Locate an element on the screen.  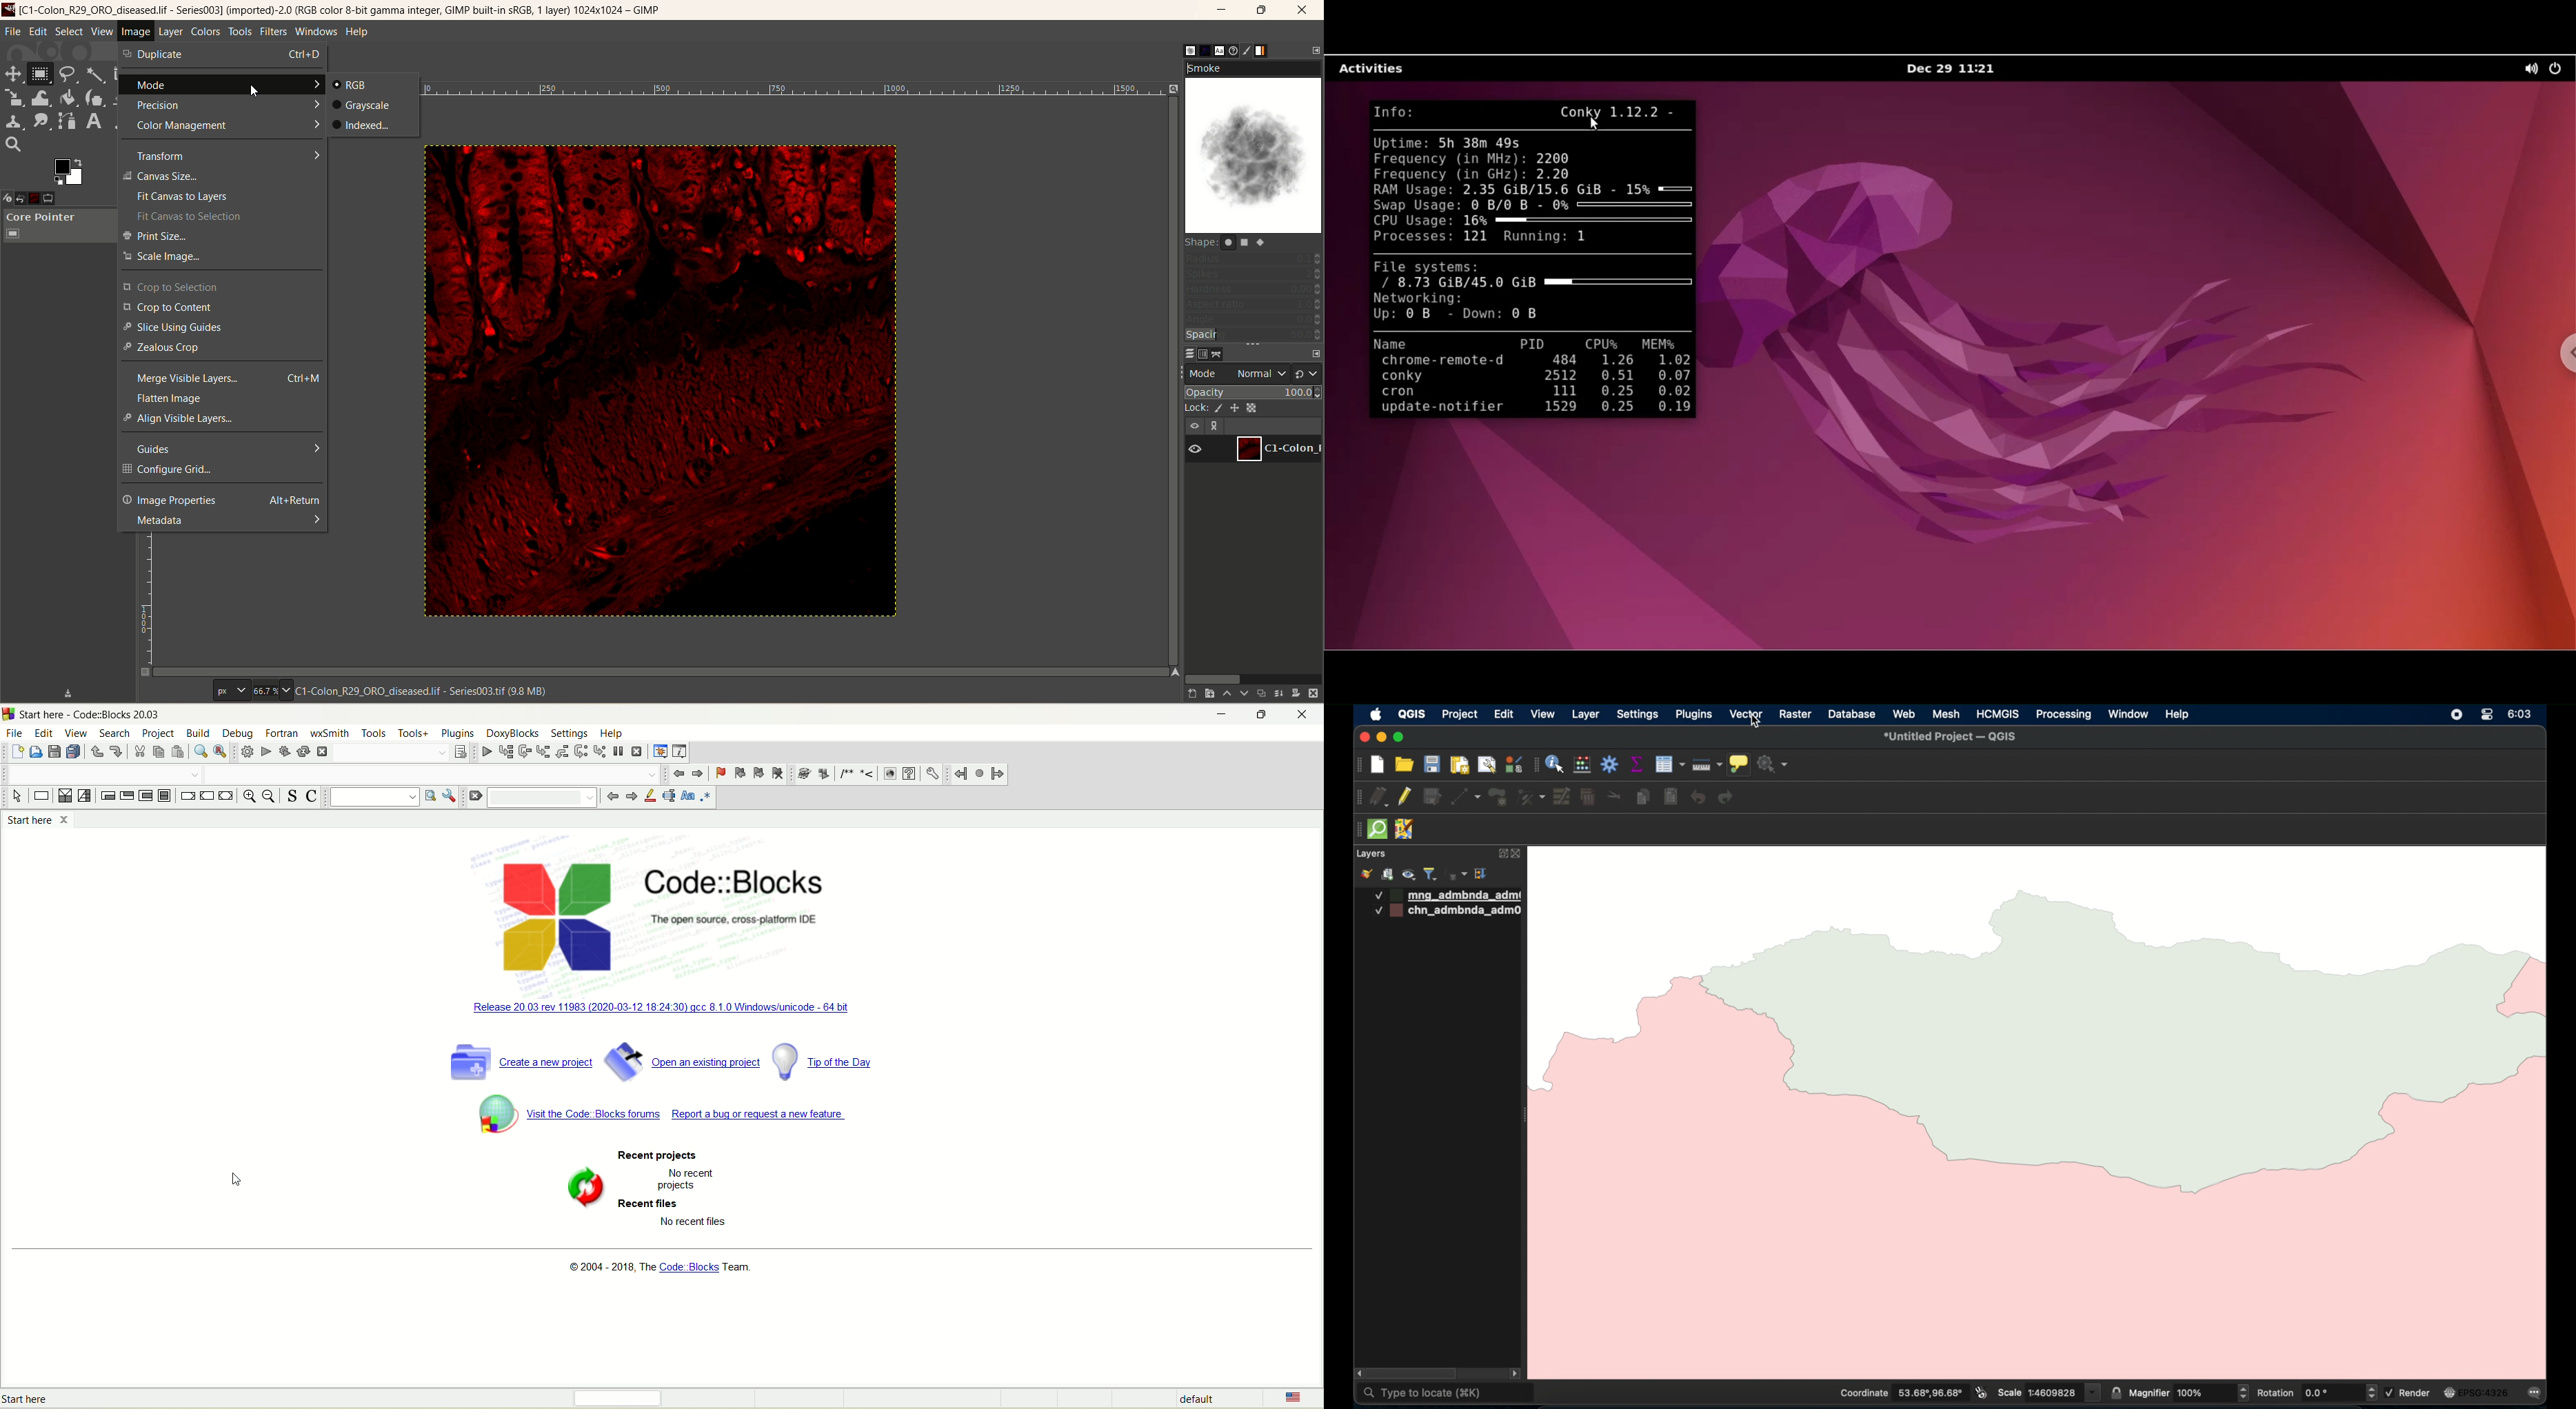
manage map theme is located at coordinates (1410, 875).